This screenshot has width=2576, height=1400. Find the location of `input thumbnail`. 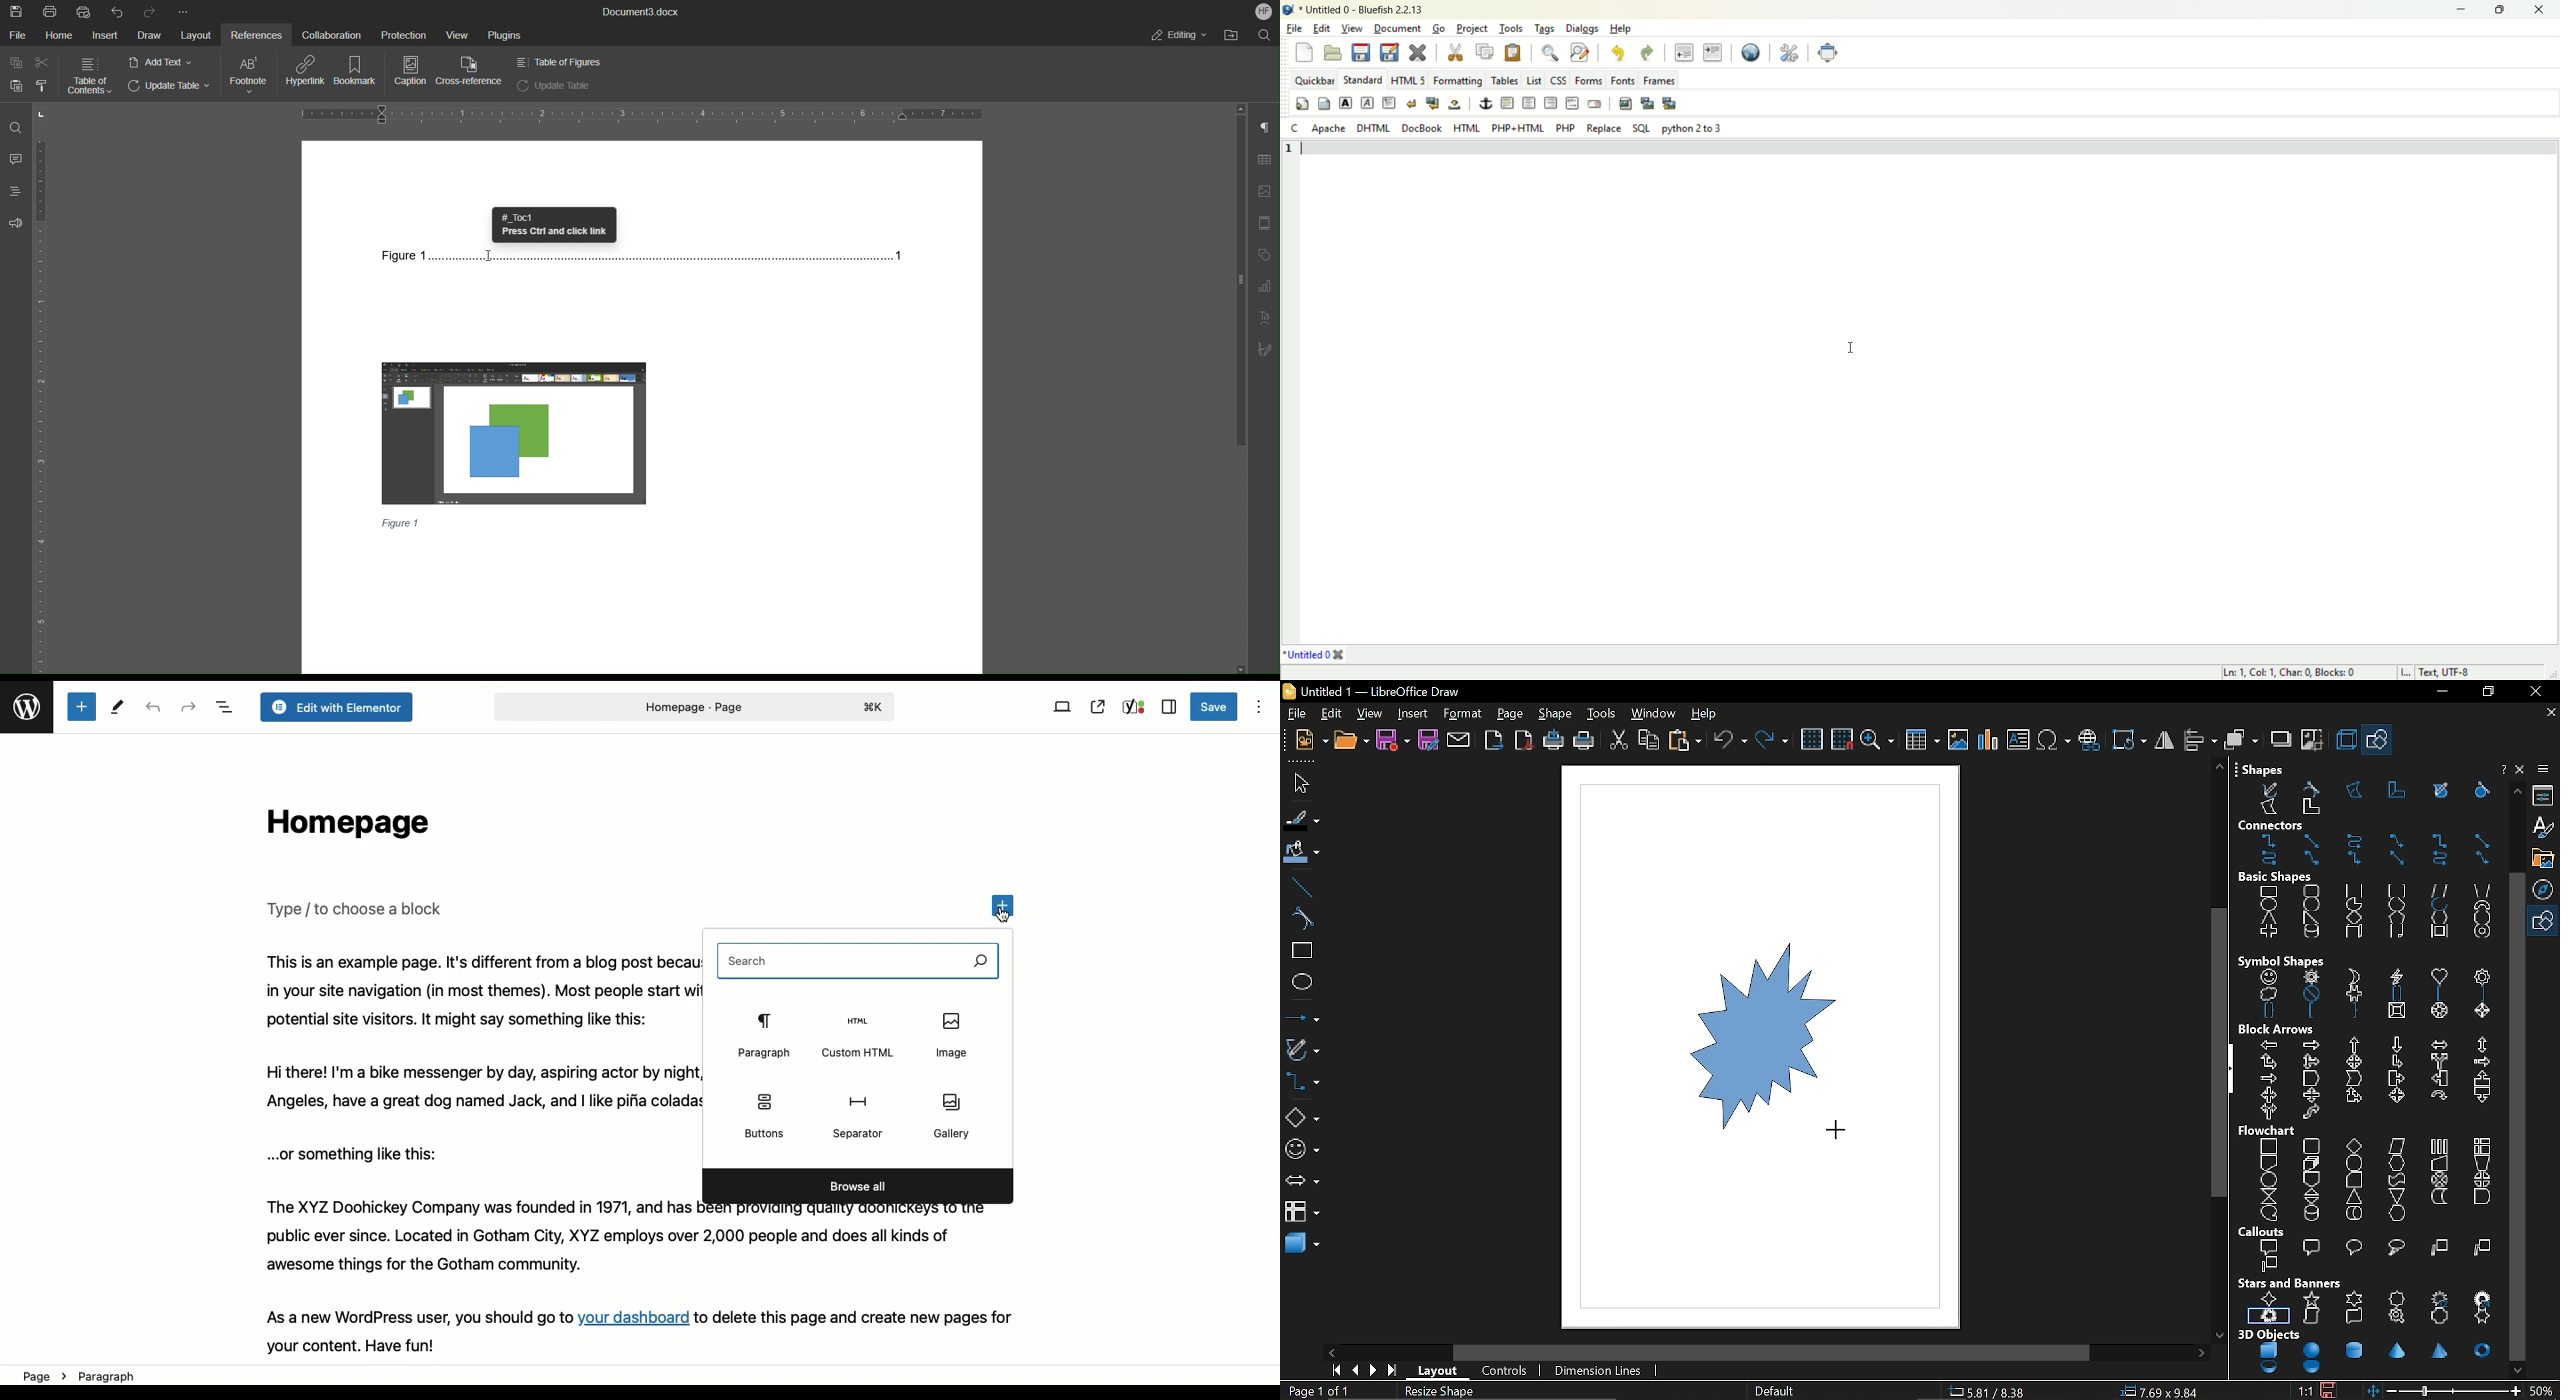

input thumbnail is located at coordinates (1647, 103).